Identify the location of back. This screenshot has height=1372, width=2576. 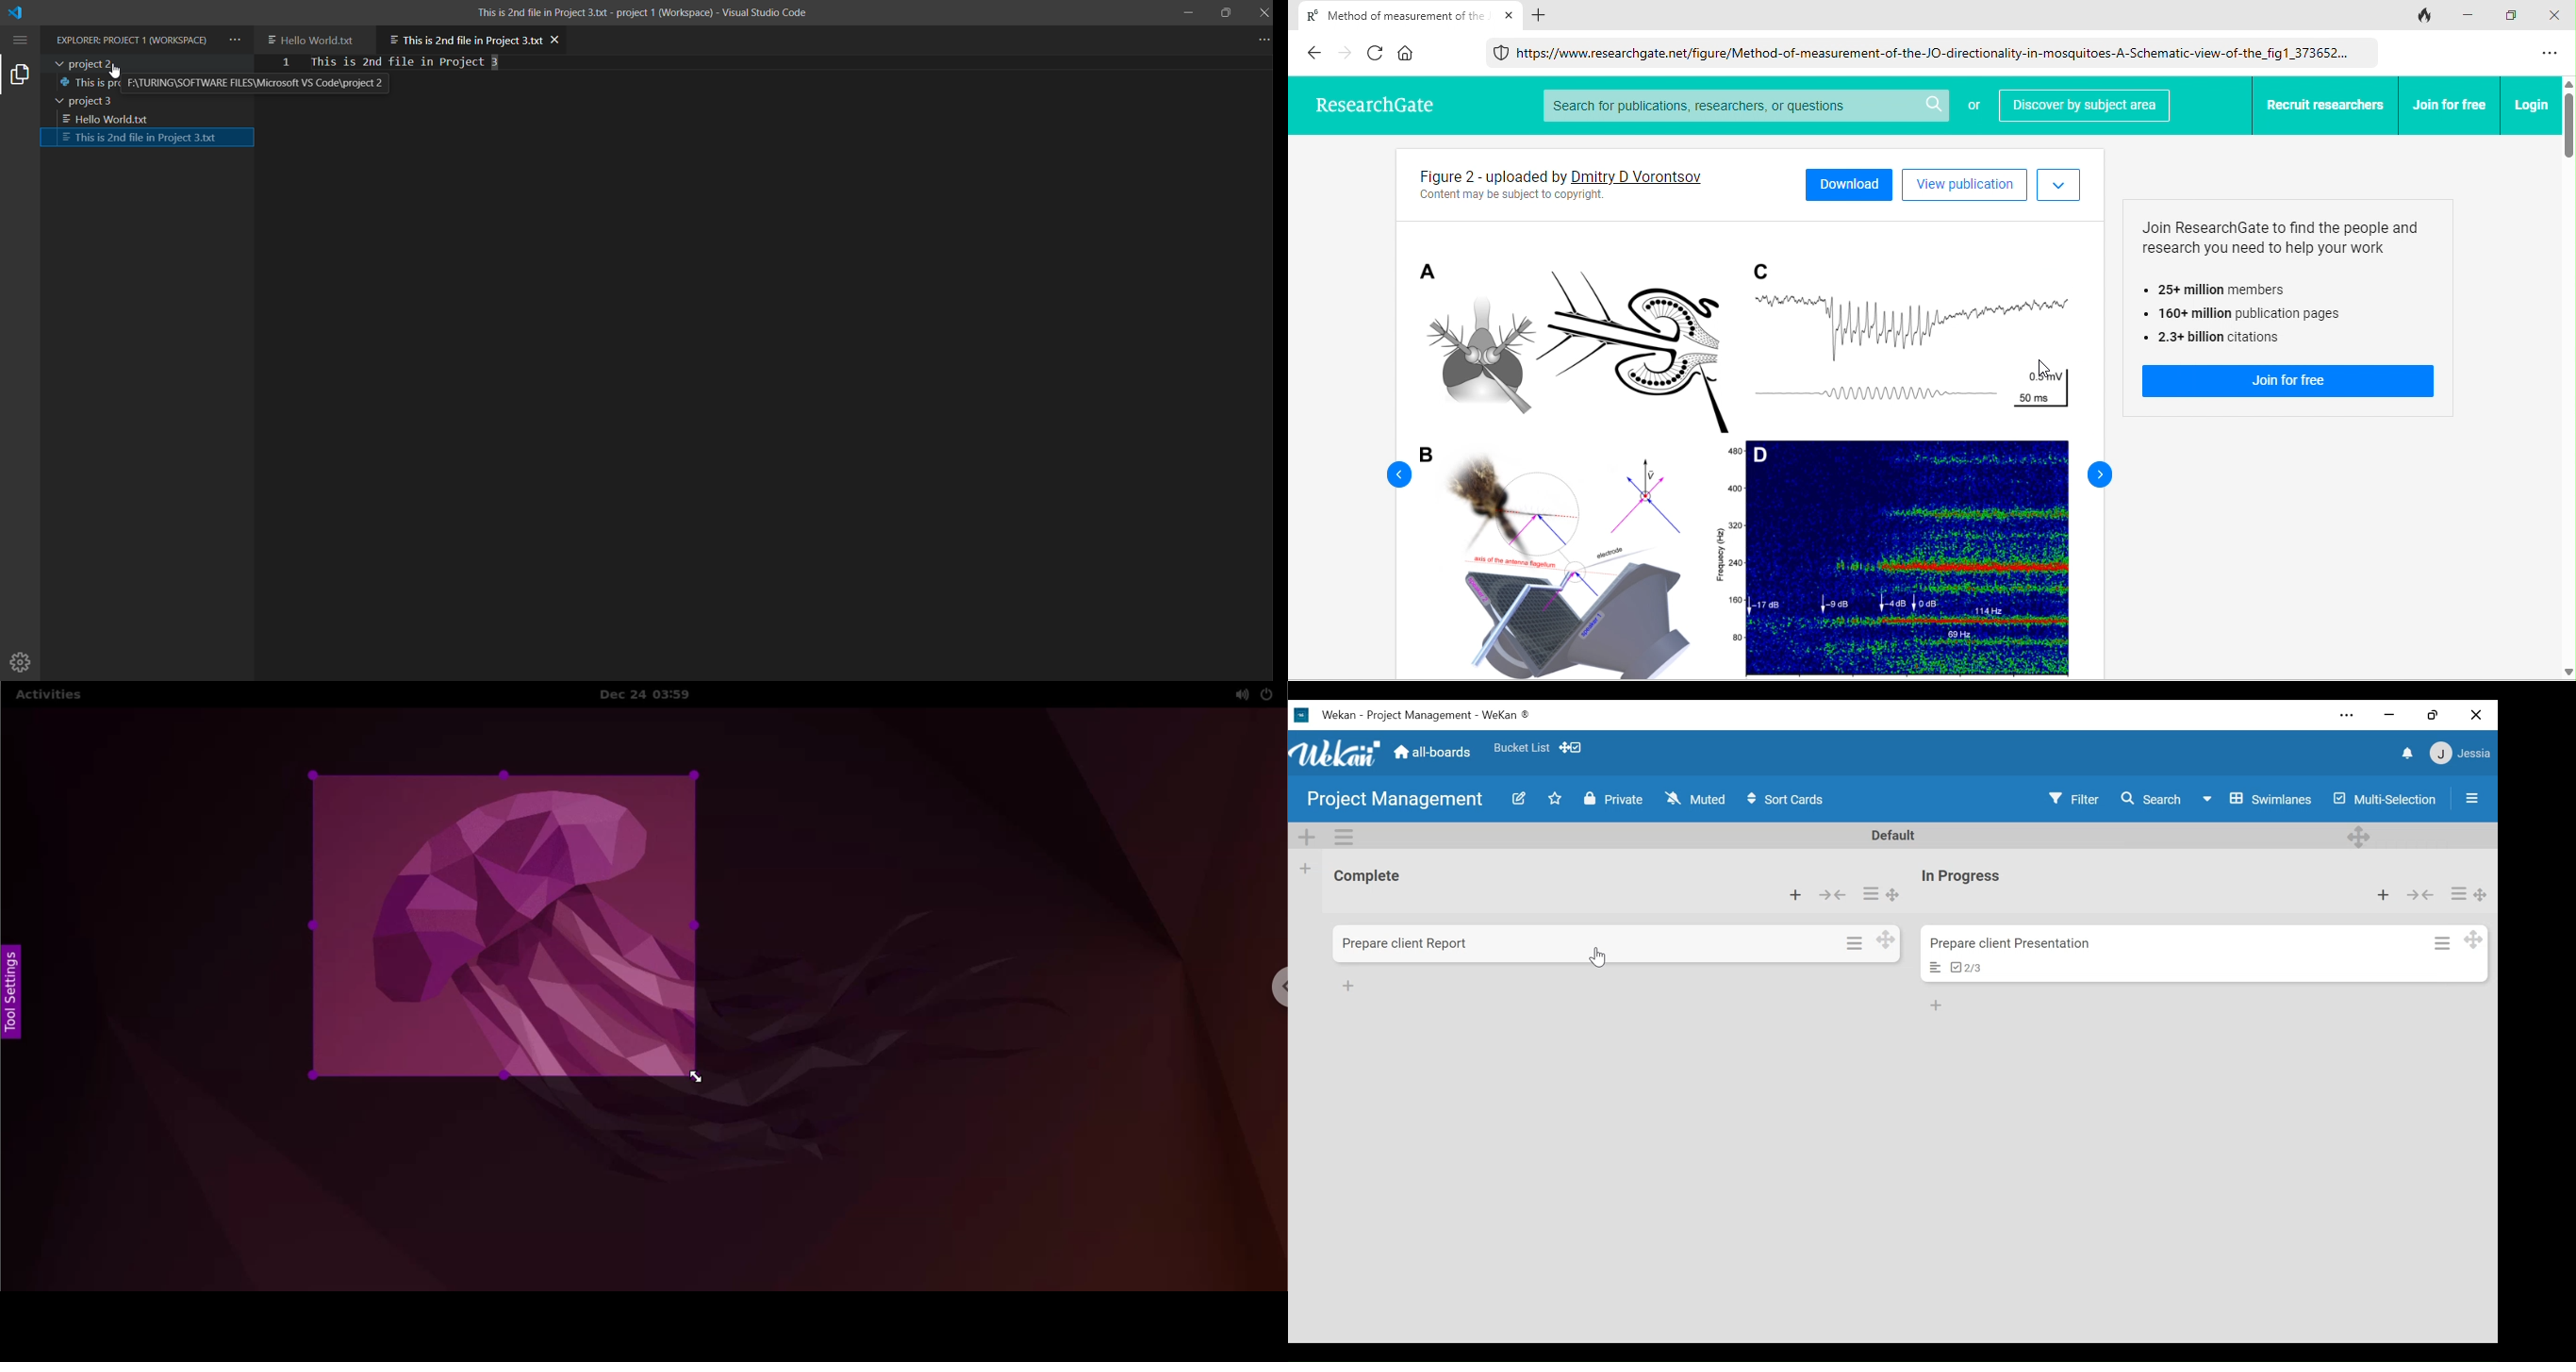
(1390, 473).